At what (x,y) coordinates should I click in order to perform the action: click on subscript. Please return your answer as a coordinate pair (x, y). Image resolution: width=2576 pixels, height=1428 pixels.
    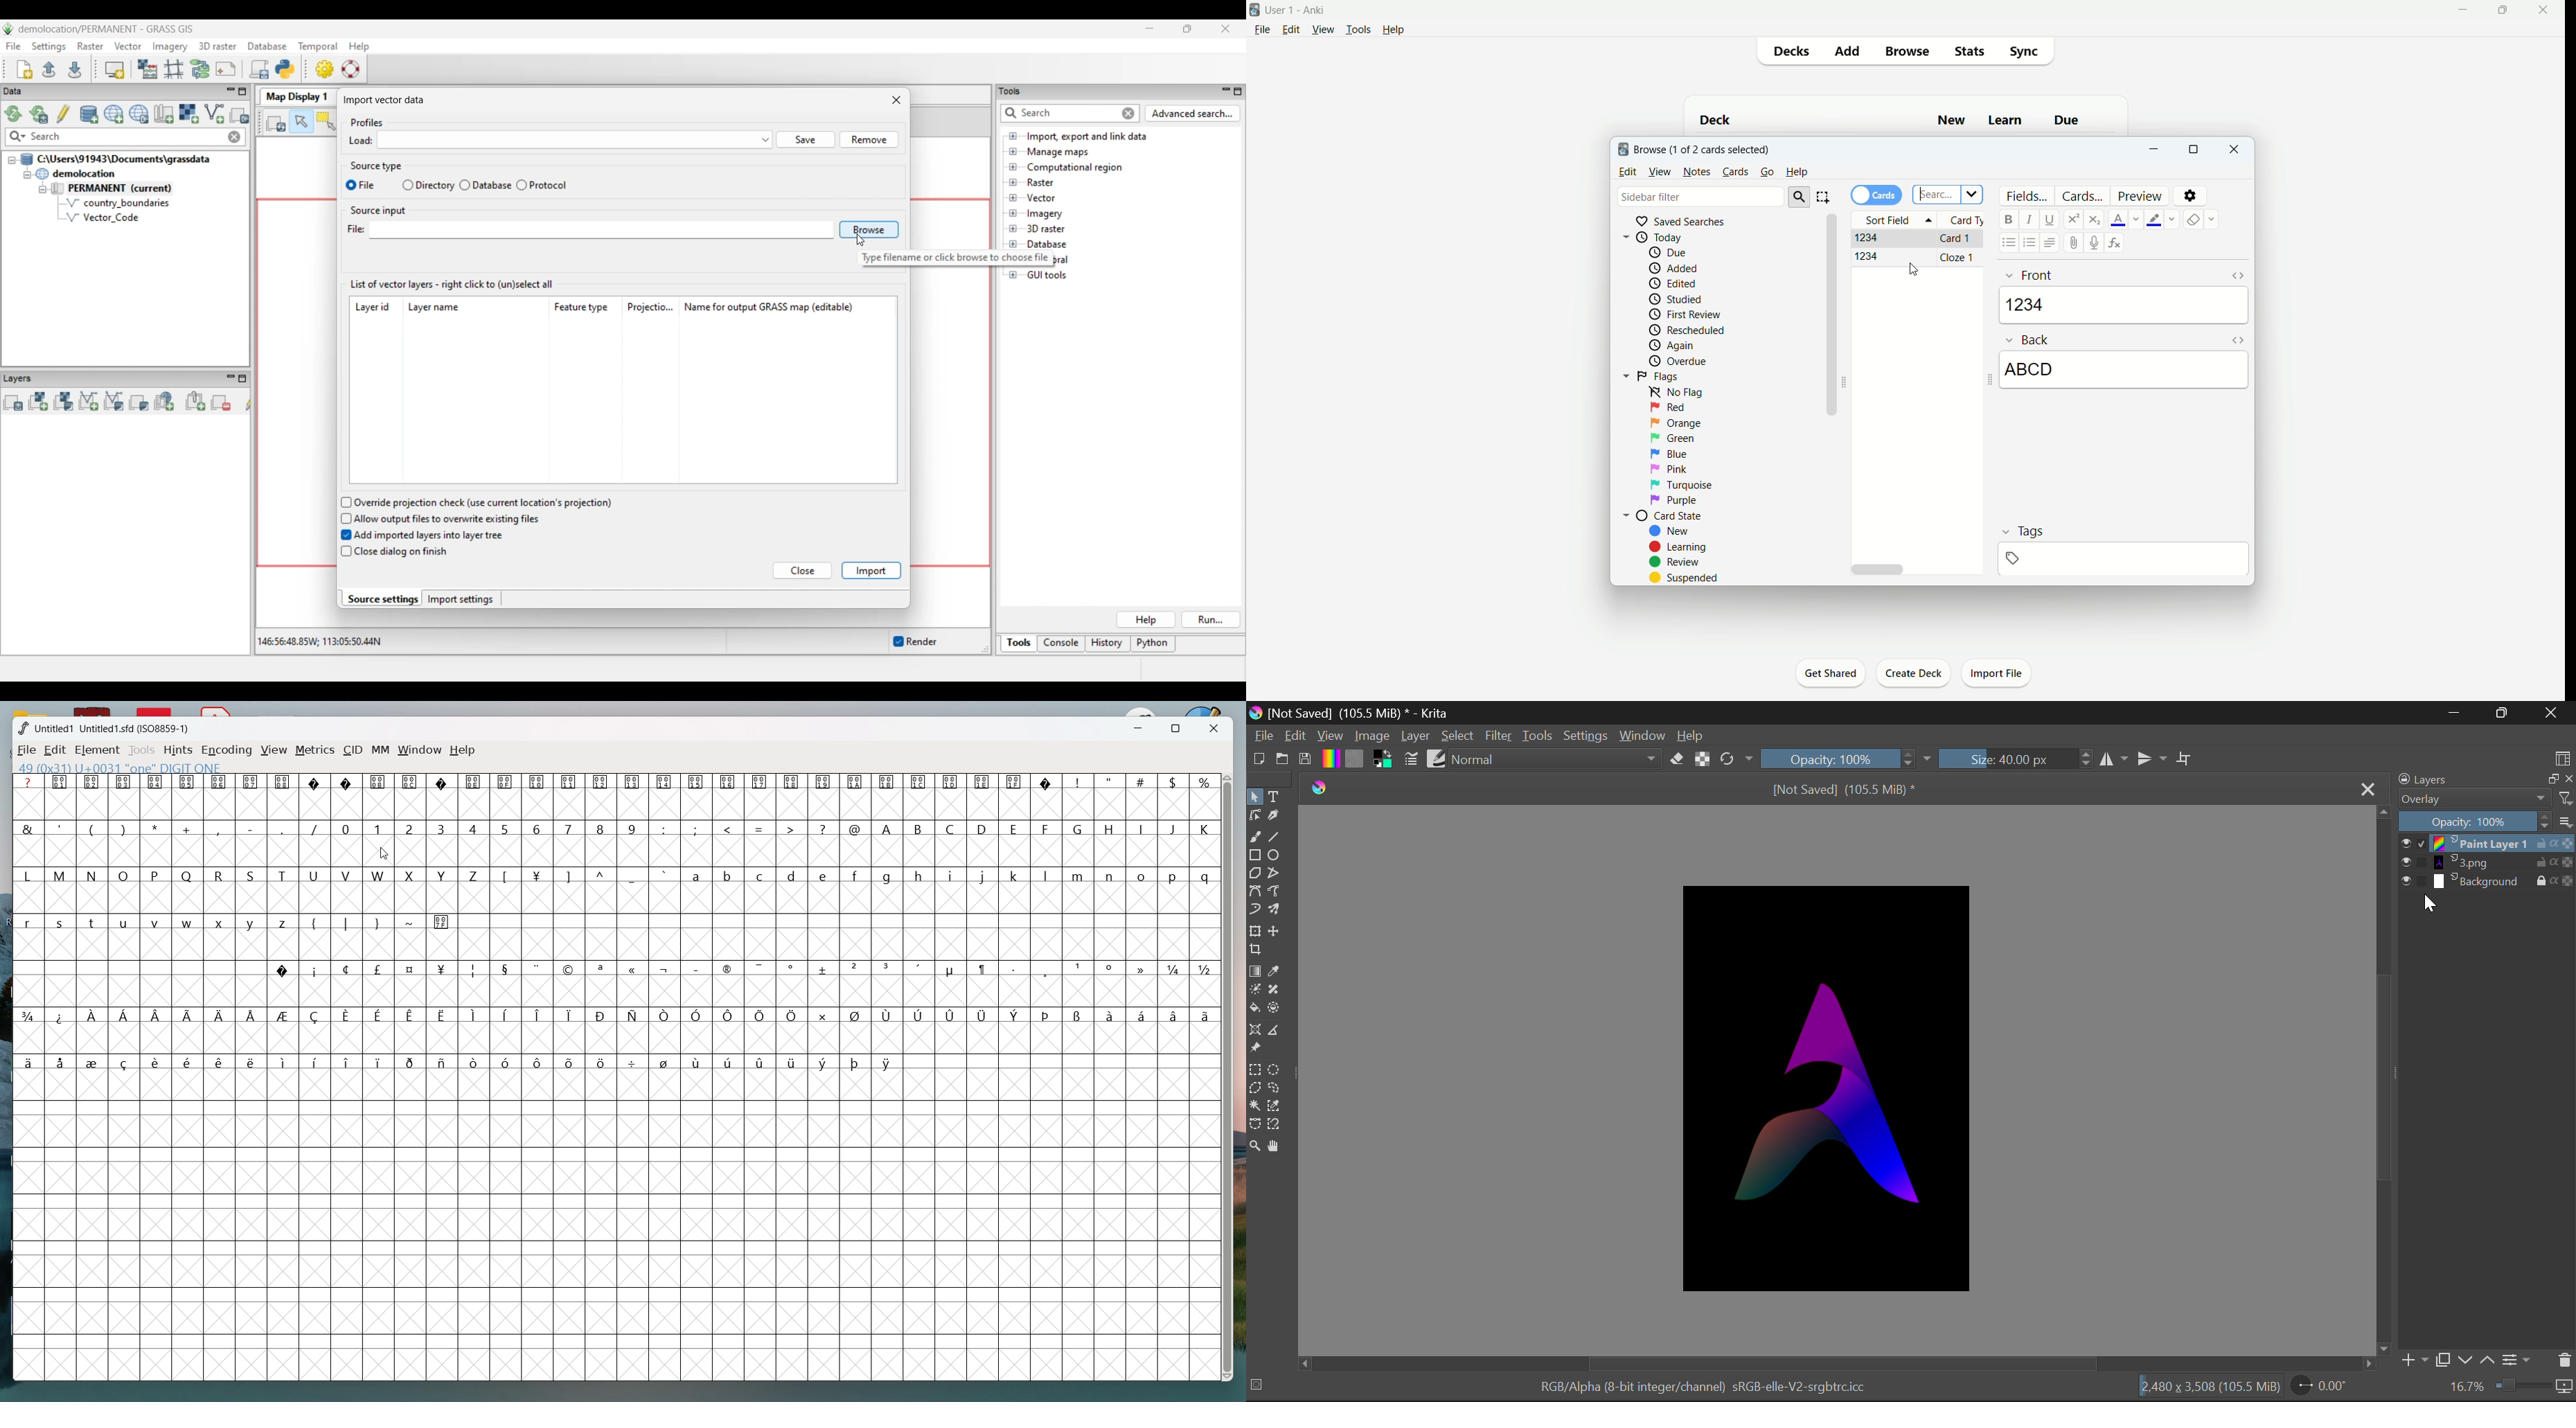
    Looking at the image, I should click on (2094, 219).